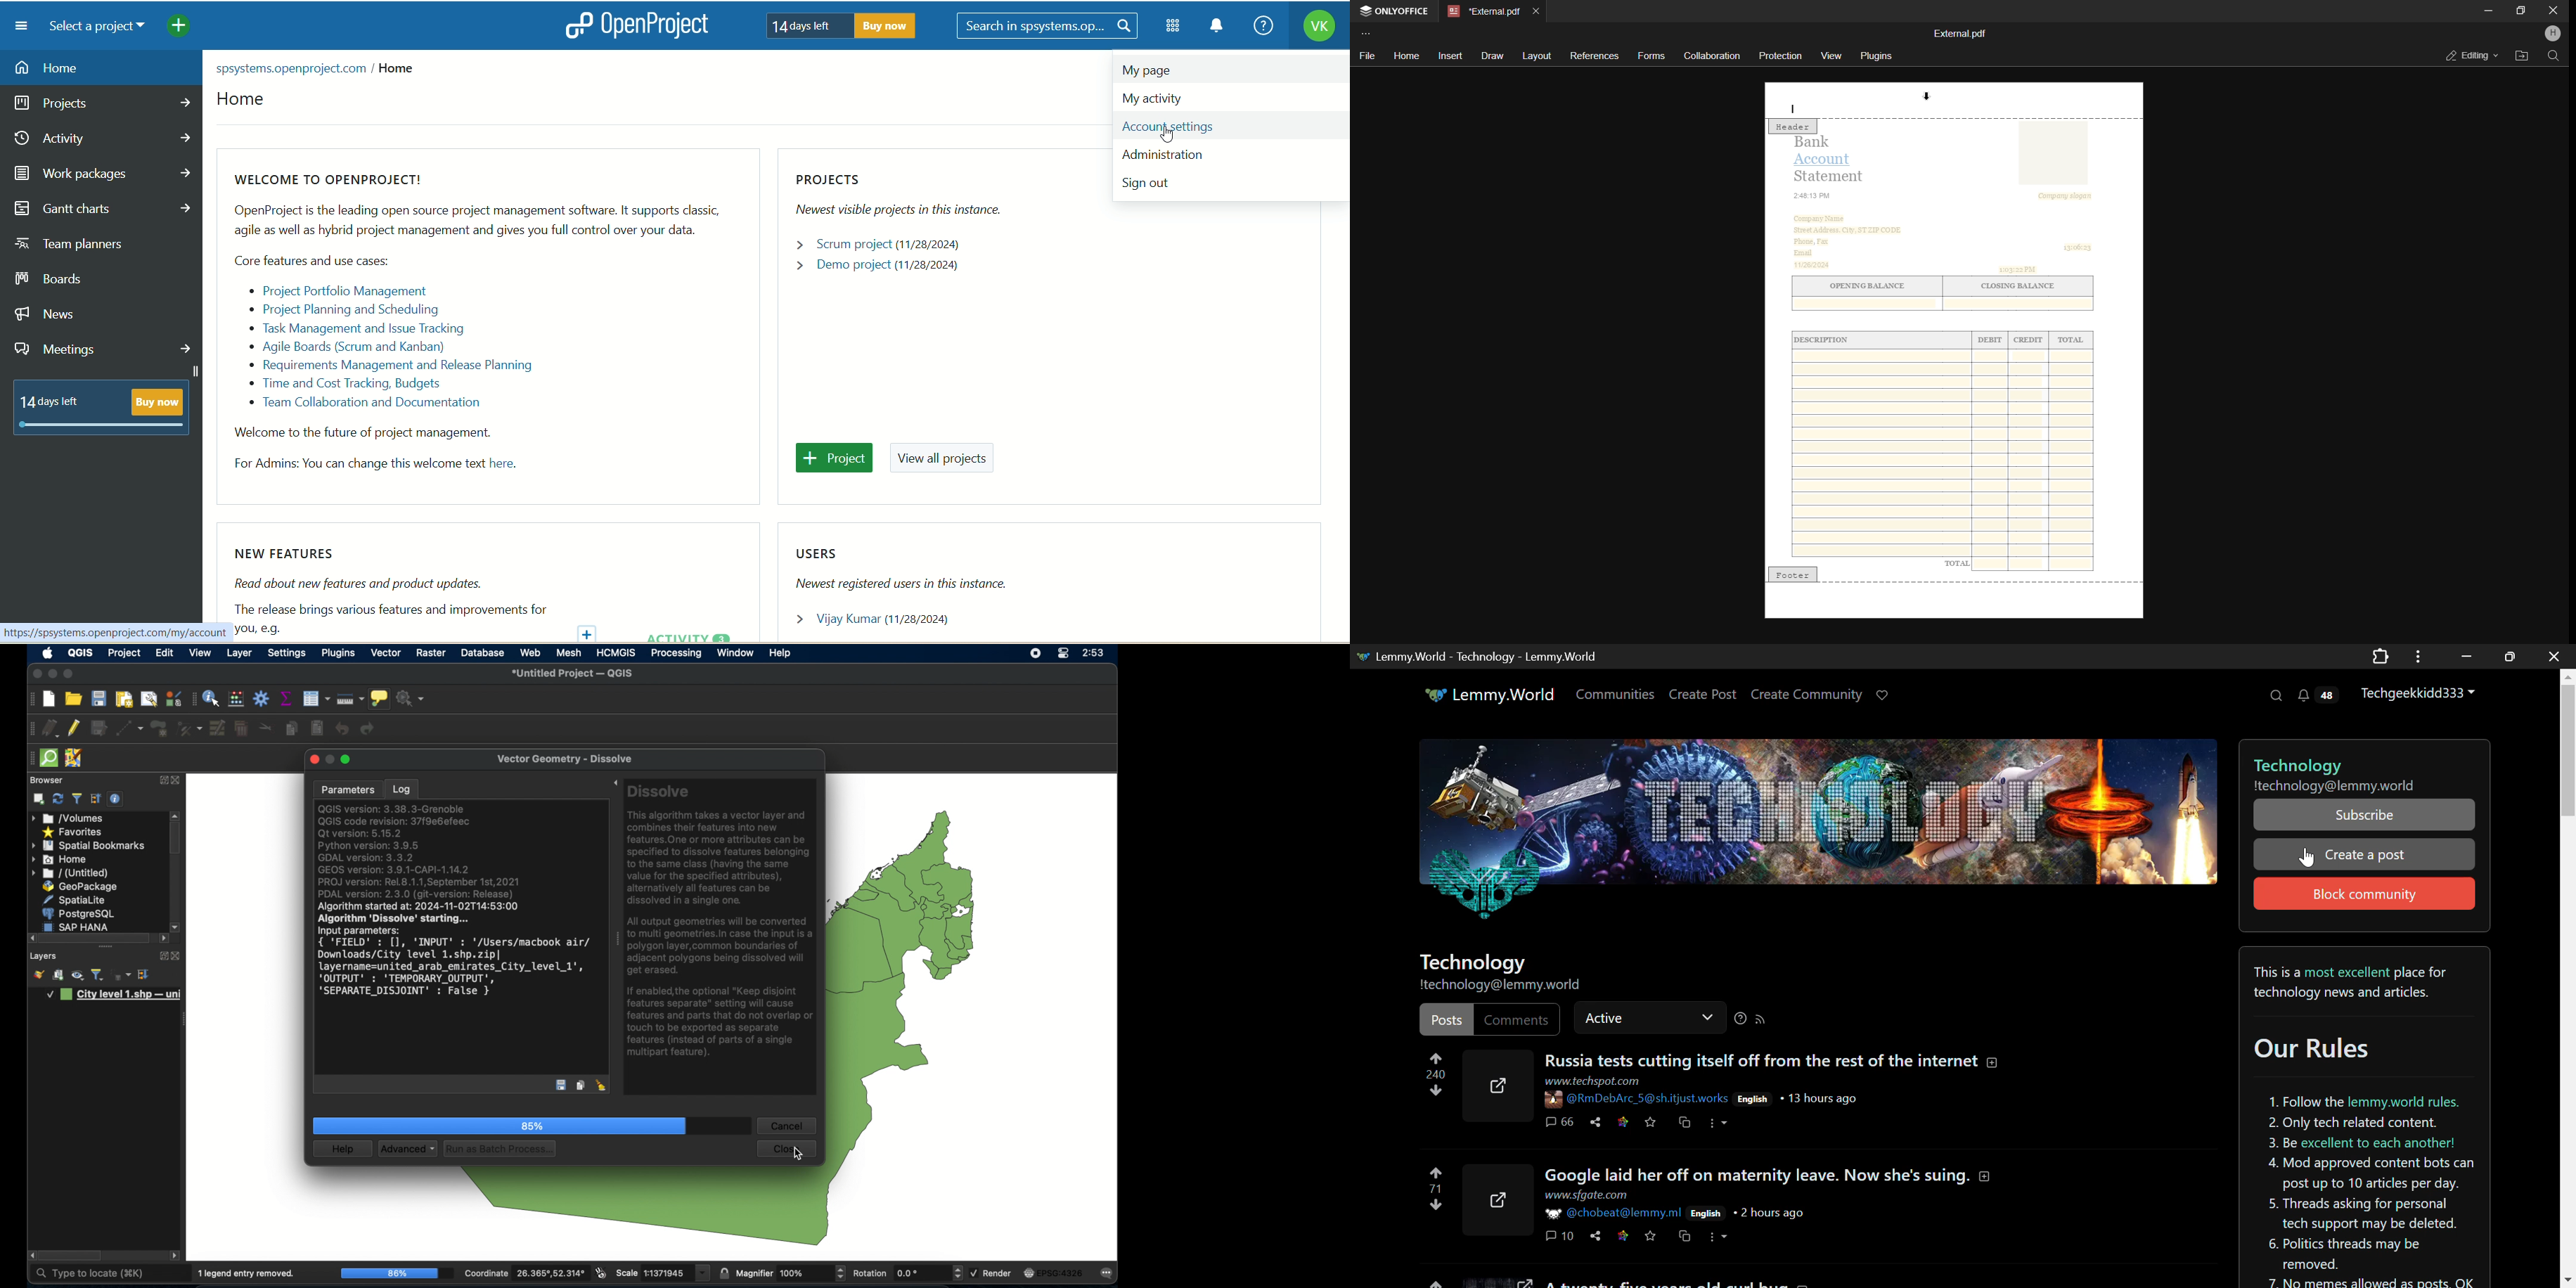 The image size is (2576, 1288). I want to click on close, so click(2553, 11).